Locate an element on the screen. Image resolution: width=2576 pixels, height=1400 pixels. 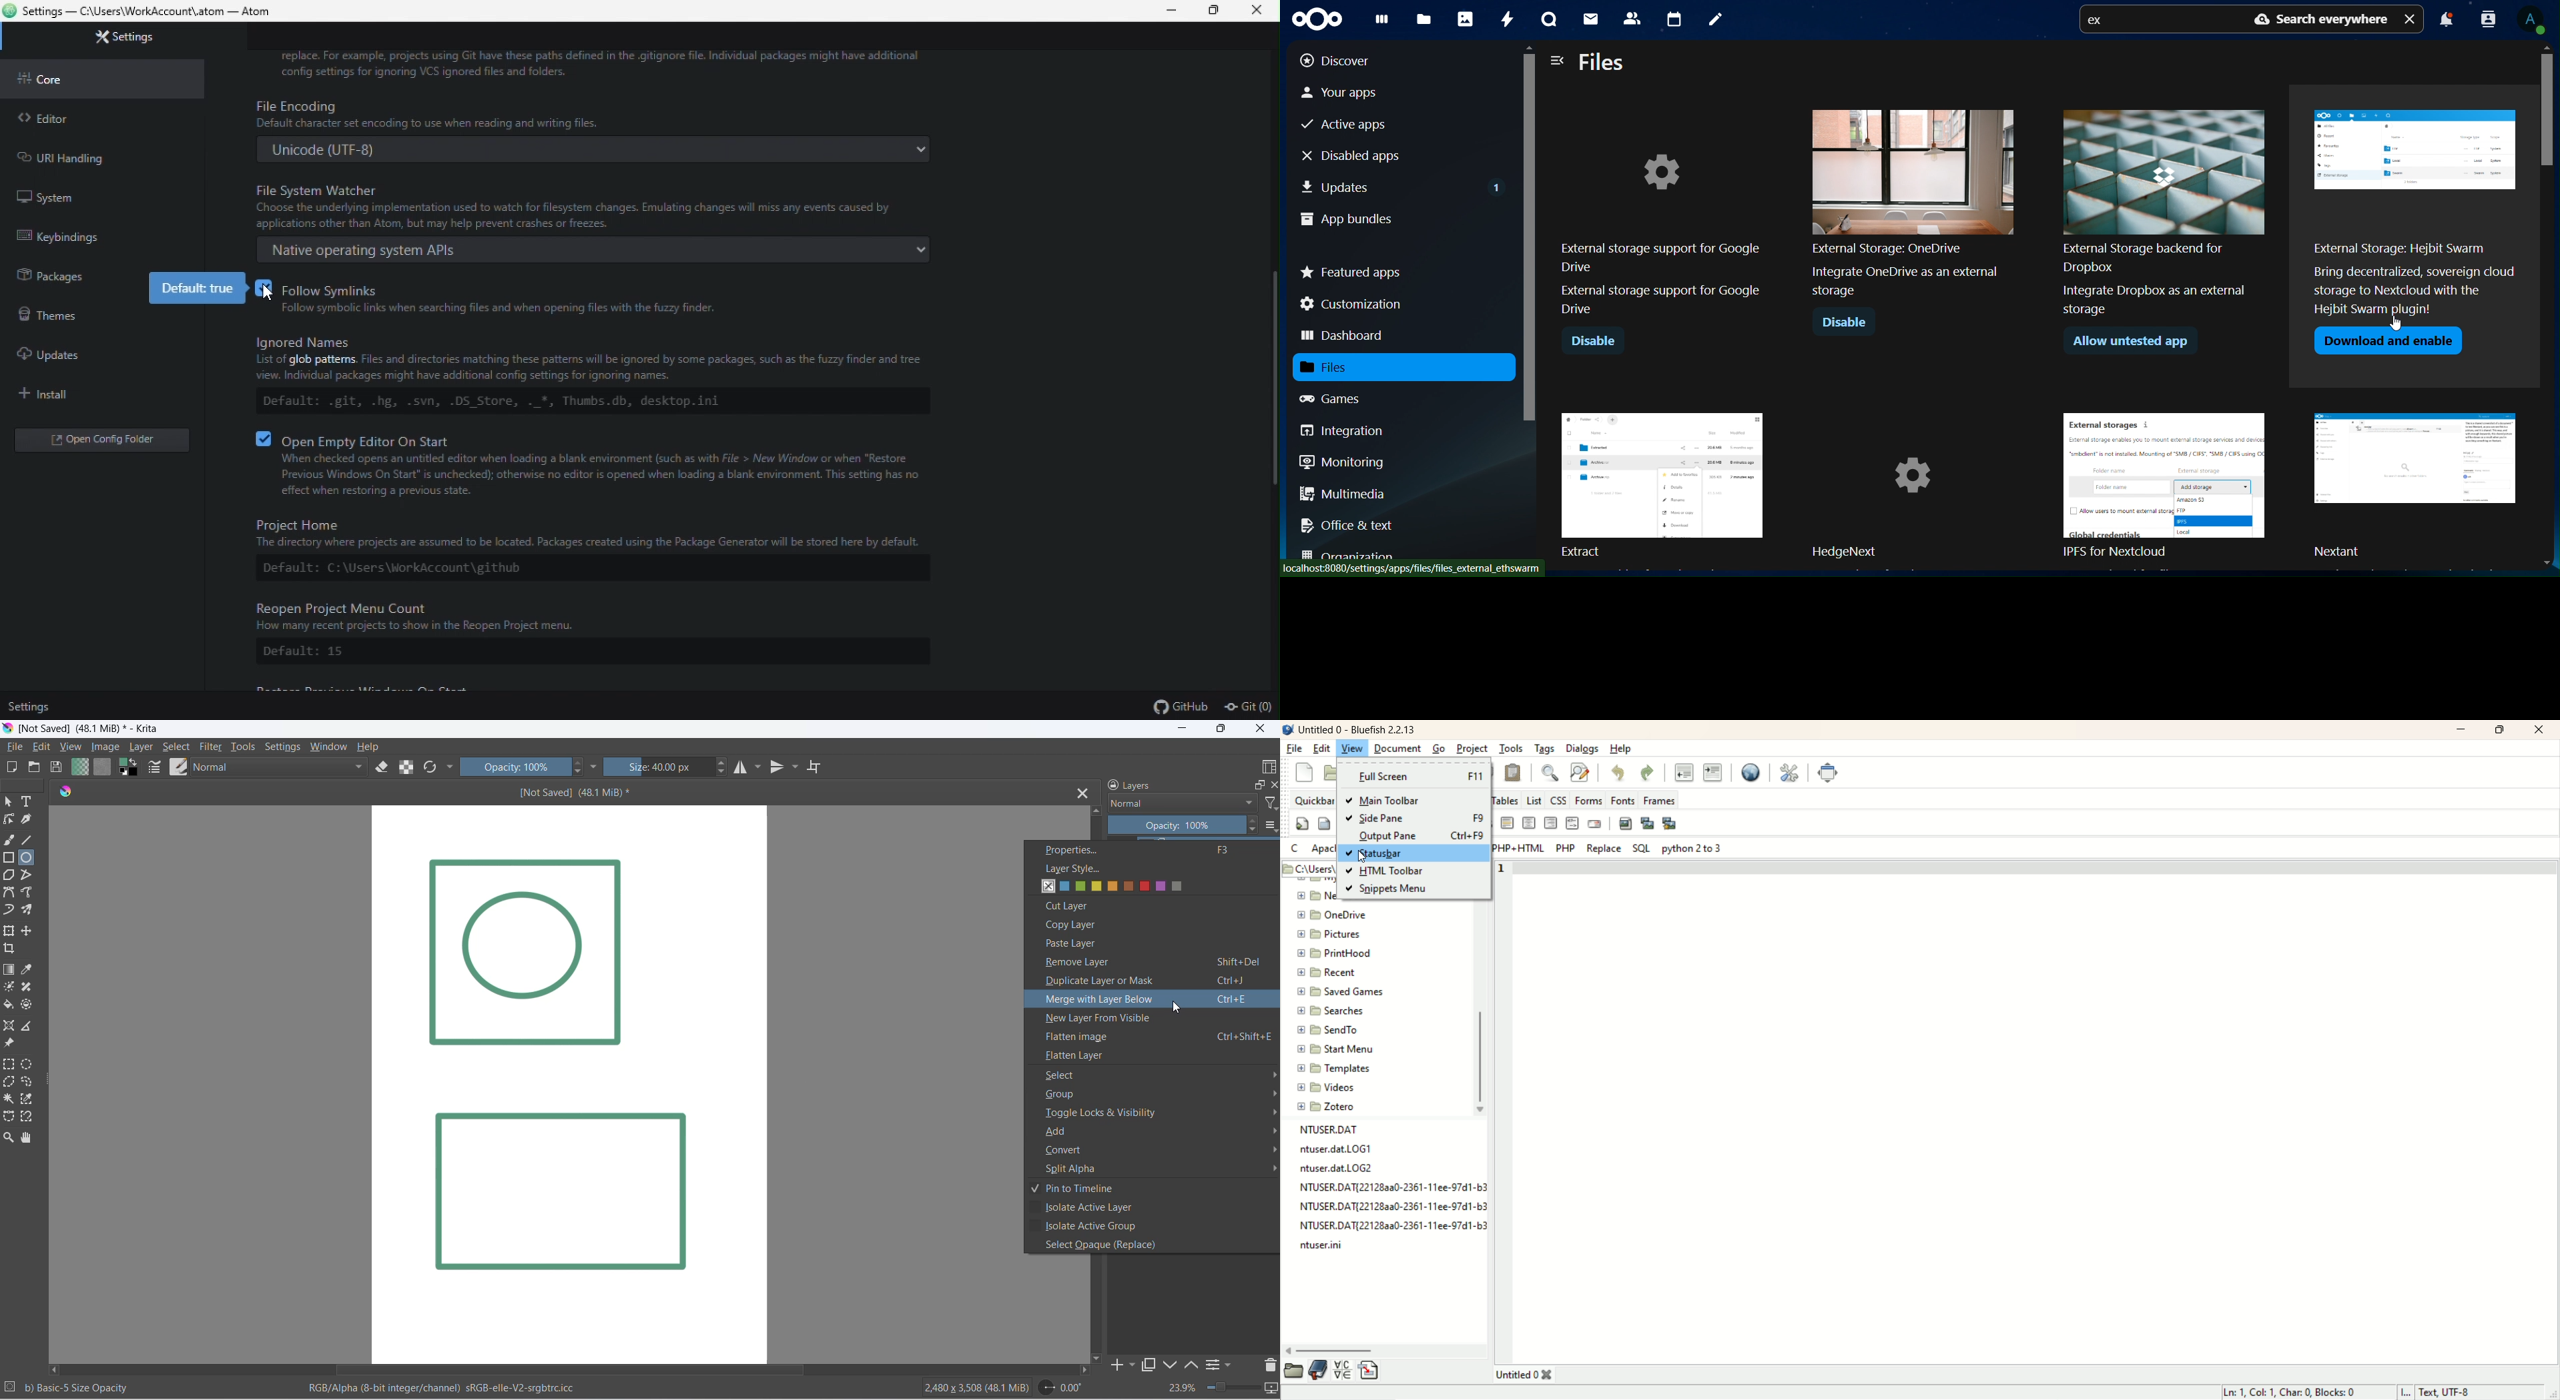
Cursor is located at coordinates (1363, 857).